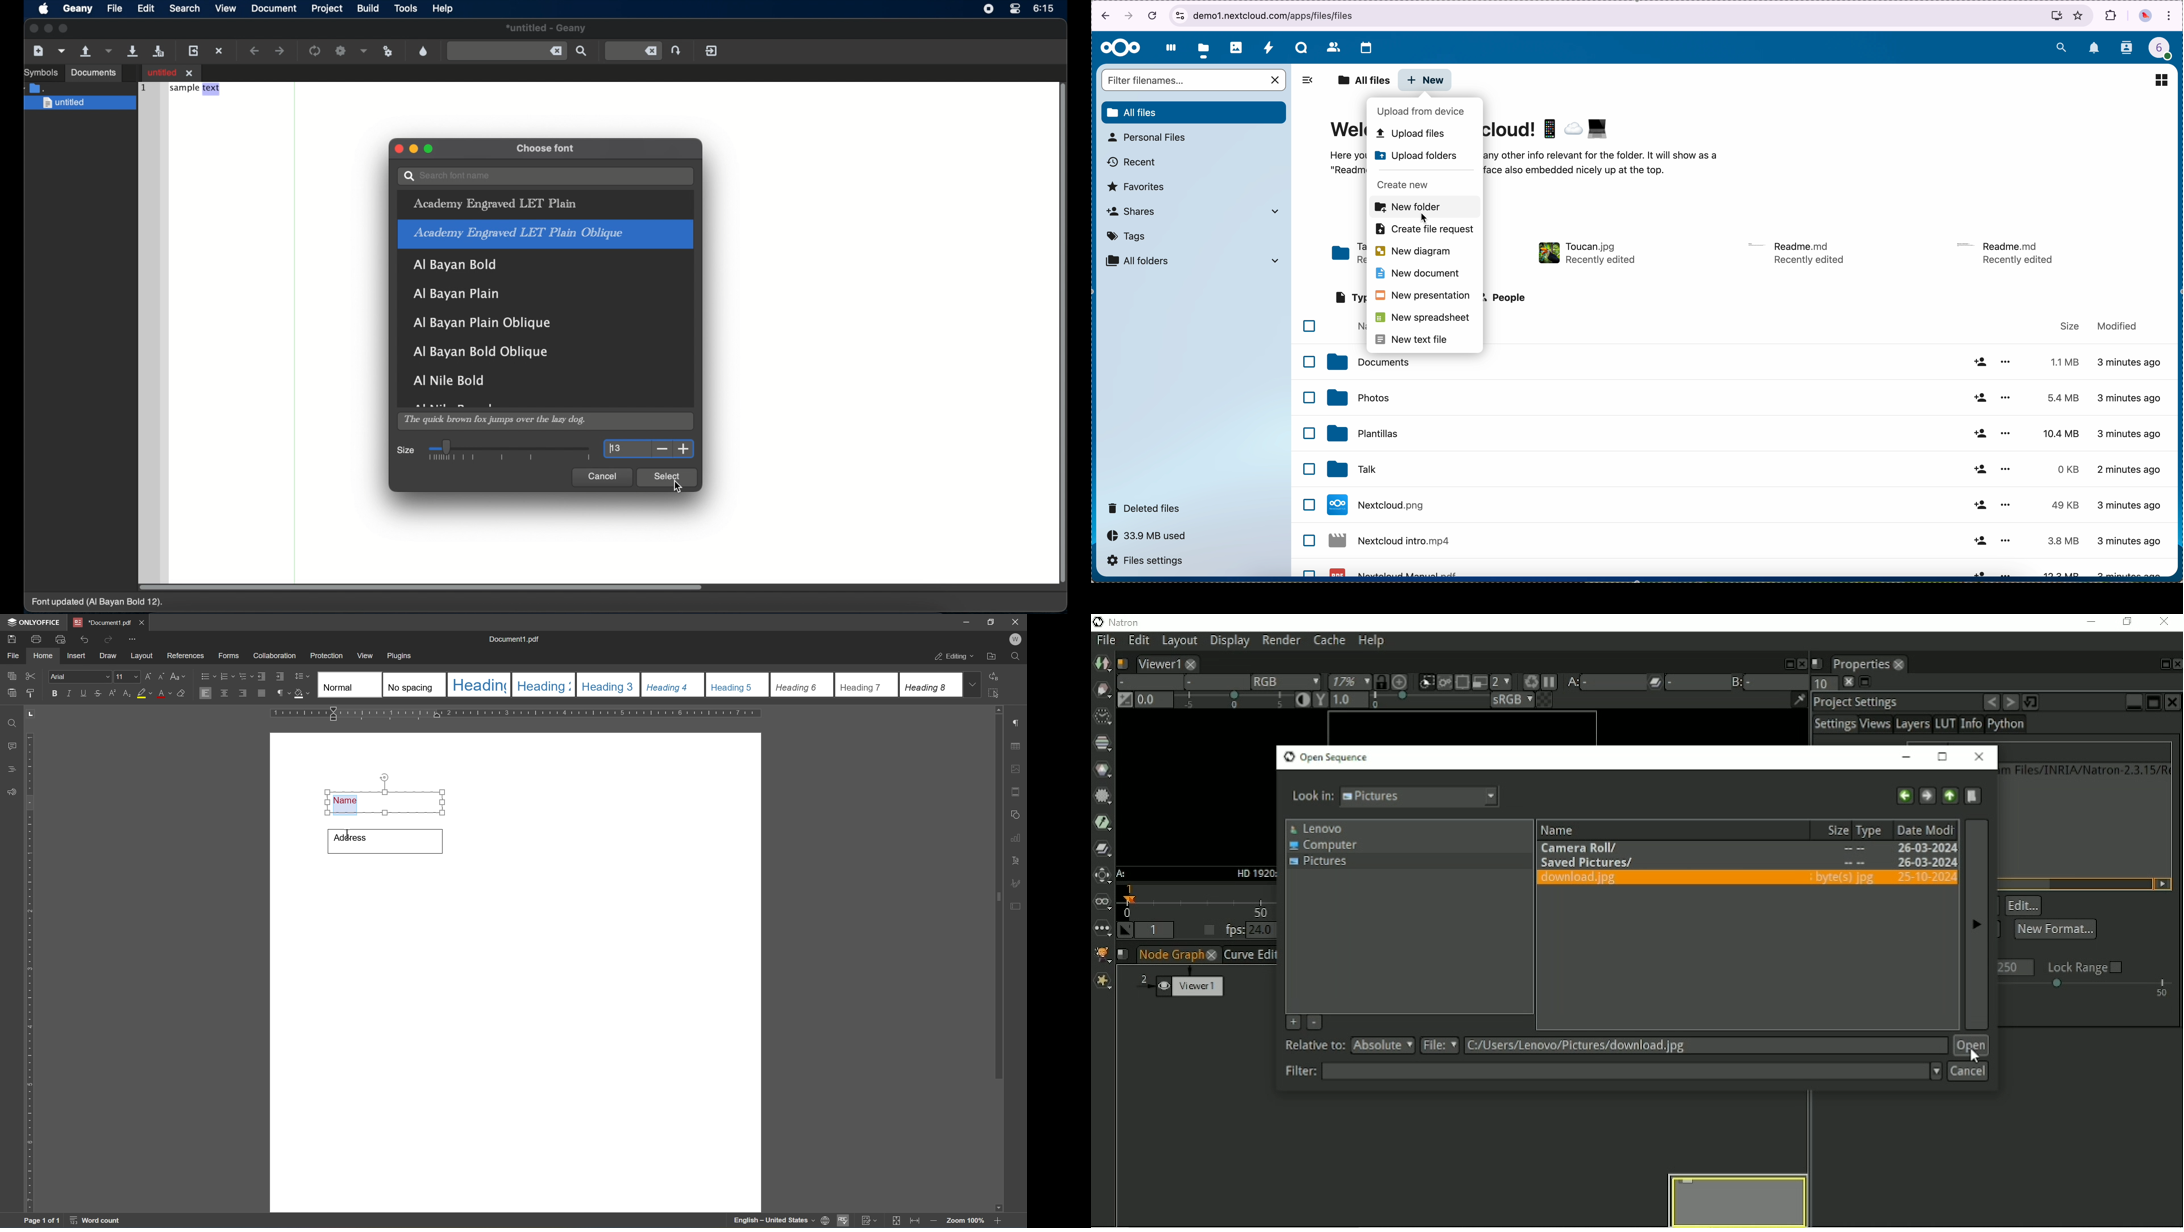 The image size is (2184, 1232). What do you see at coordinates (1346, 133) in the screenshot?
I see `Welcome to Nextcloud` at bounding box center [1346, 133].